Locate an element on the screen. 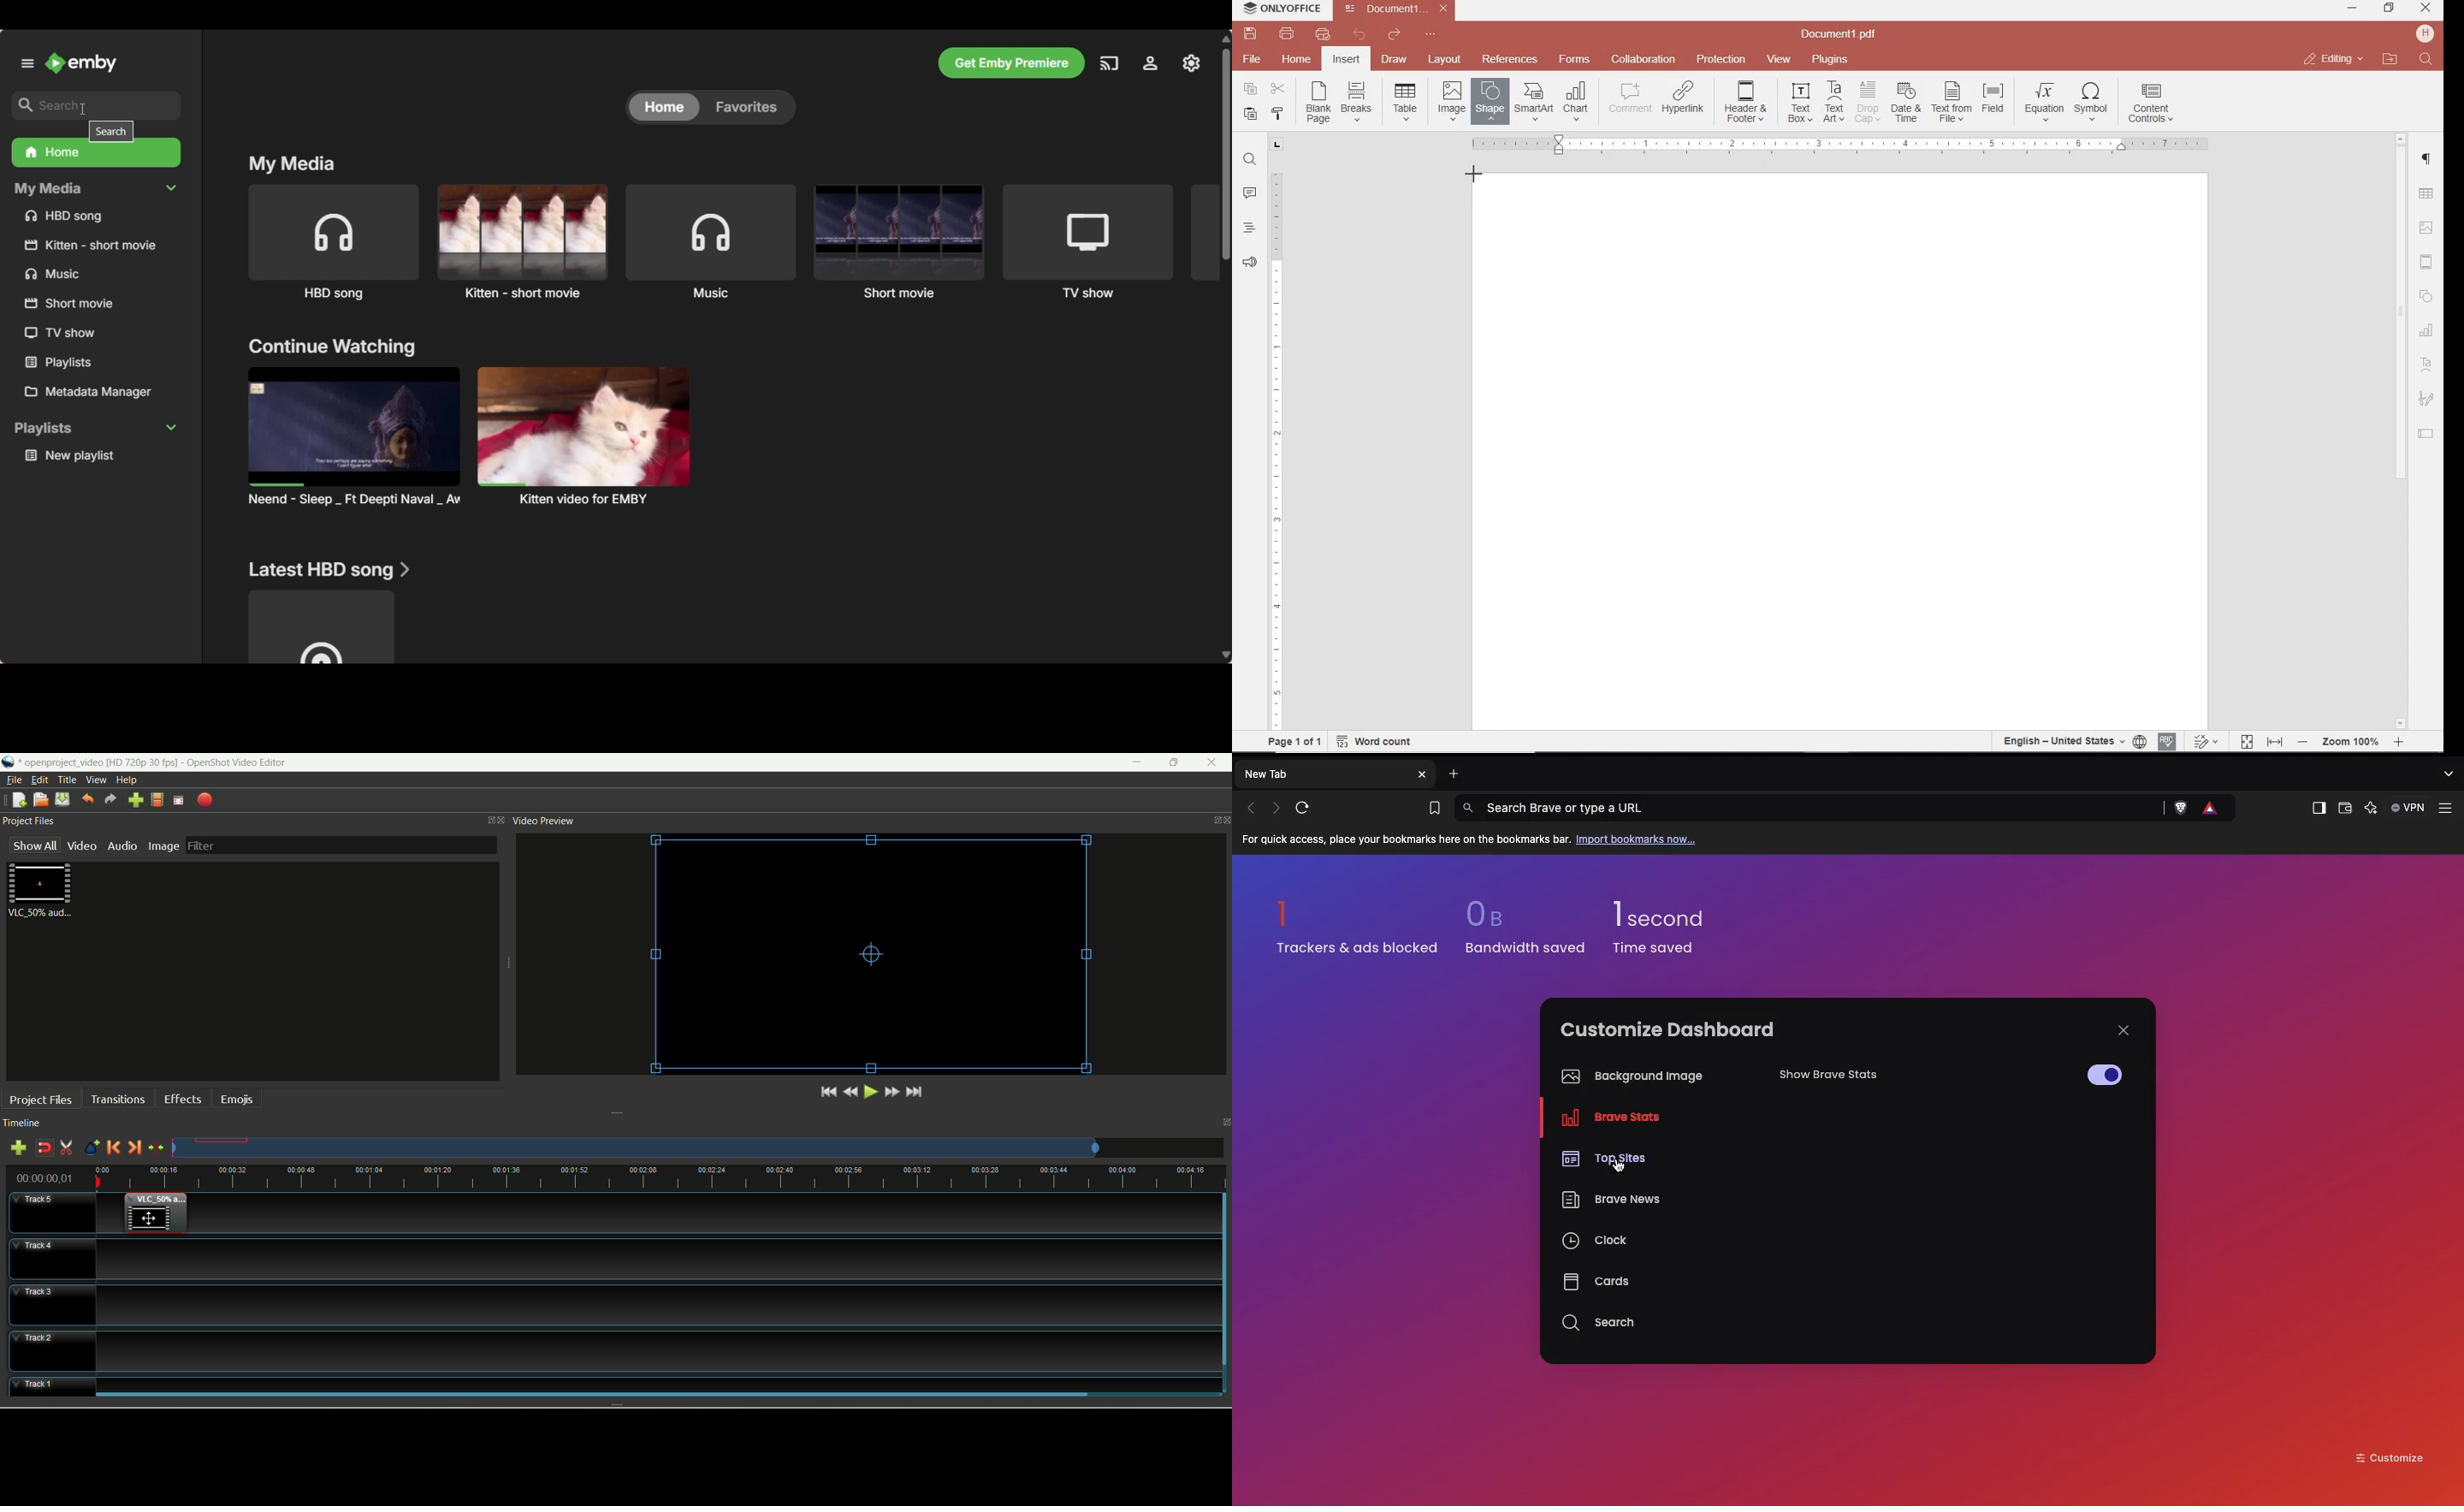  redo is located at coordinates (1393, 37).